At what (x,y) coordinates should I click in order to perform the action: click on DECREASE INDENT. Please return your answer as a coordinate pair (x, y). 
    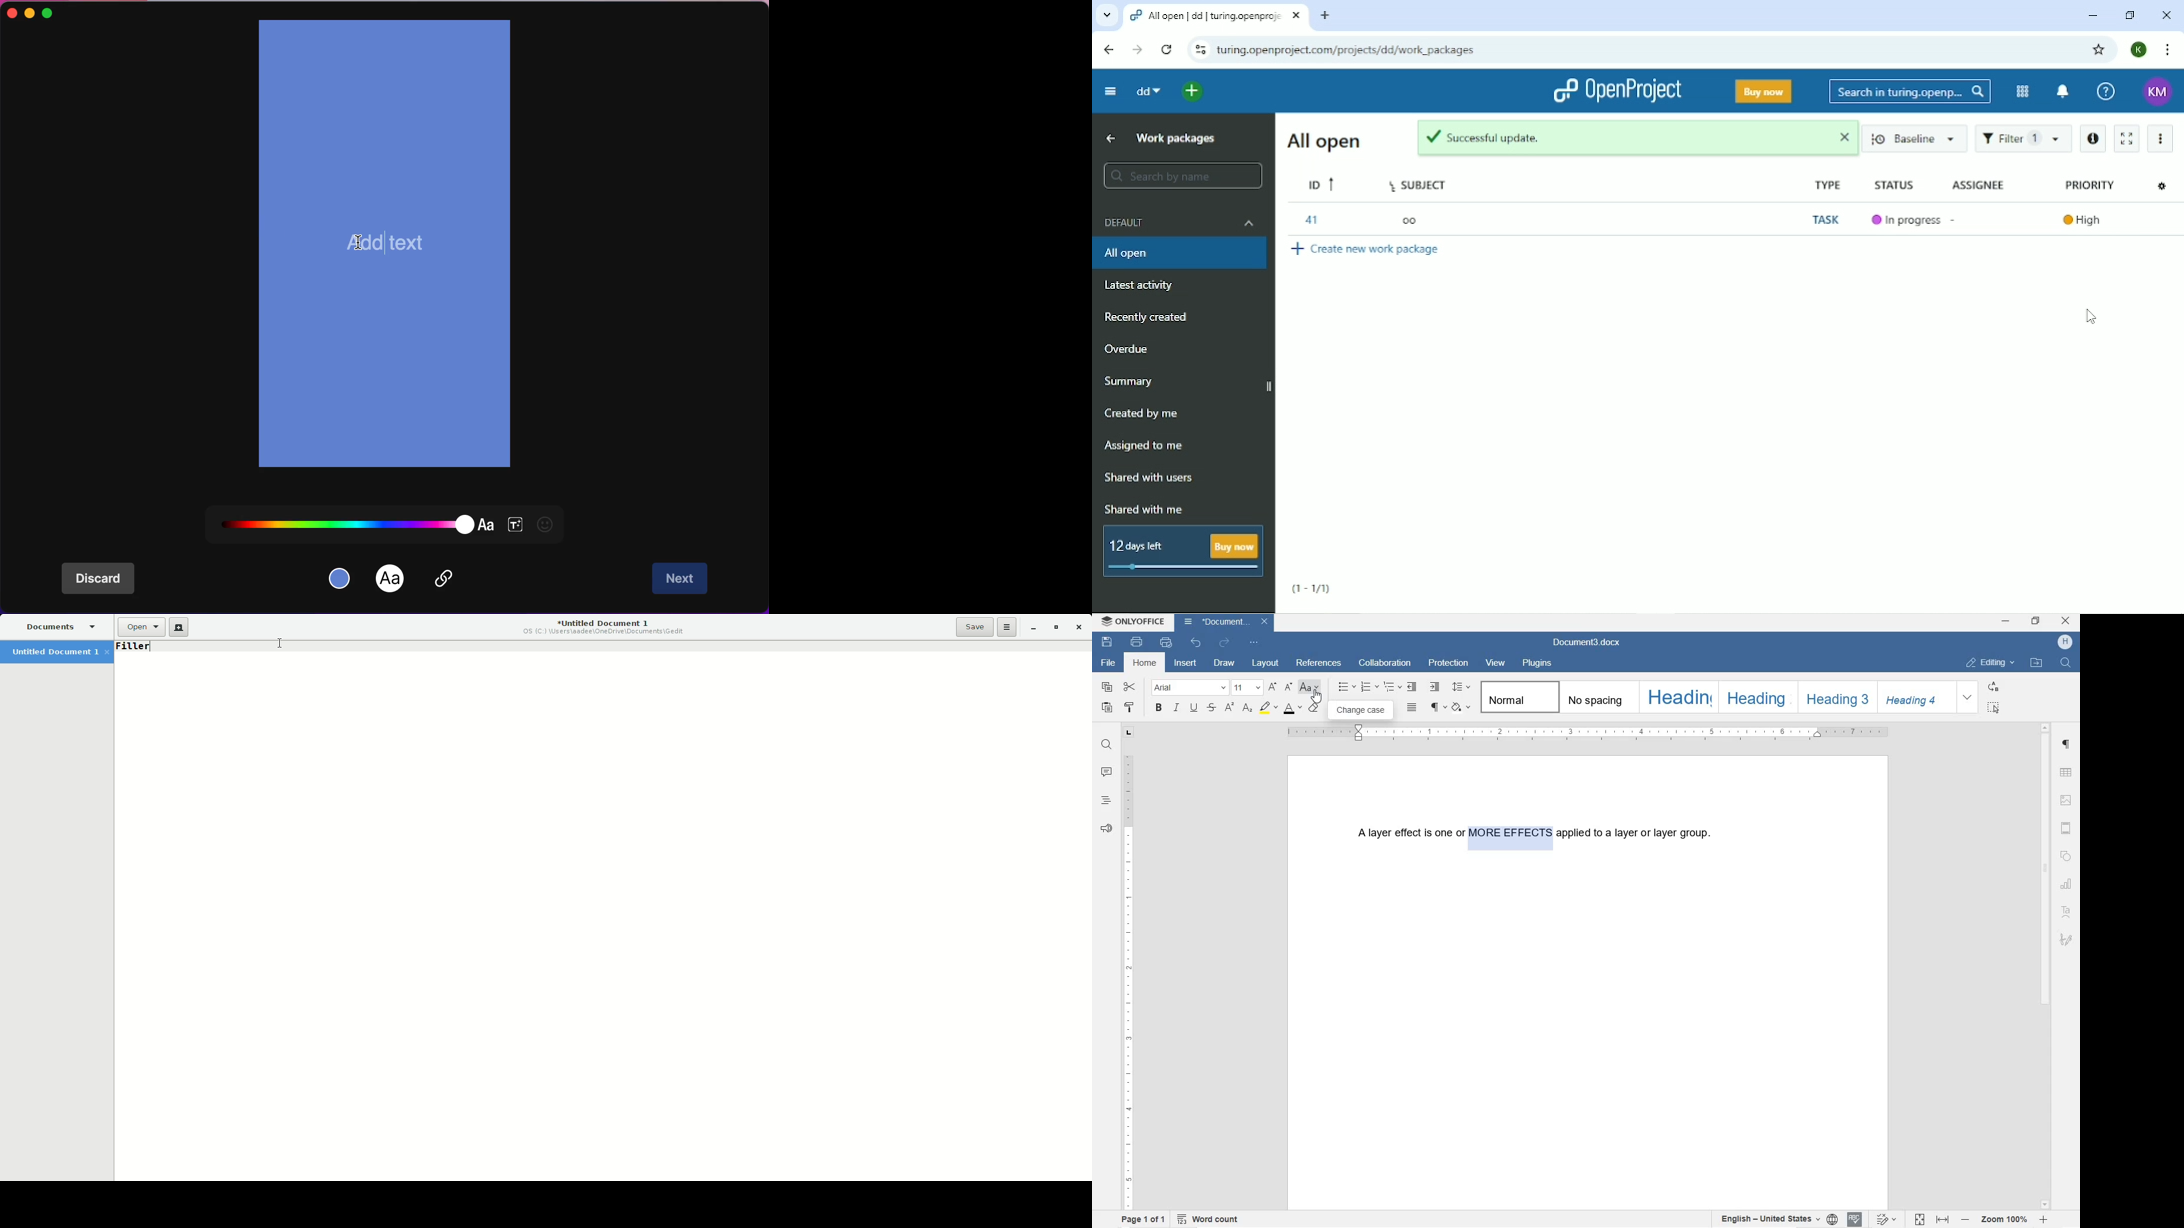
    Looking at the image, I should click on (1412, 688).